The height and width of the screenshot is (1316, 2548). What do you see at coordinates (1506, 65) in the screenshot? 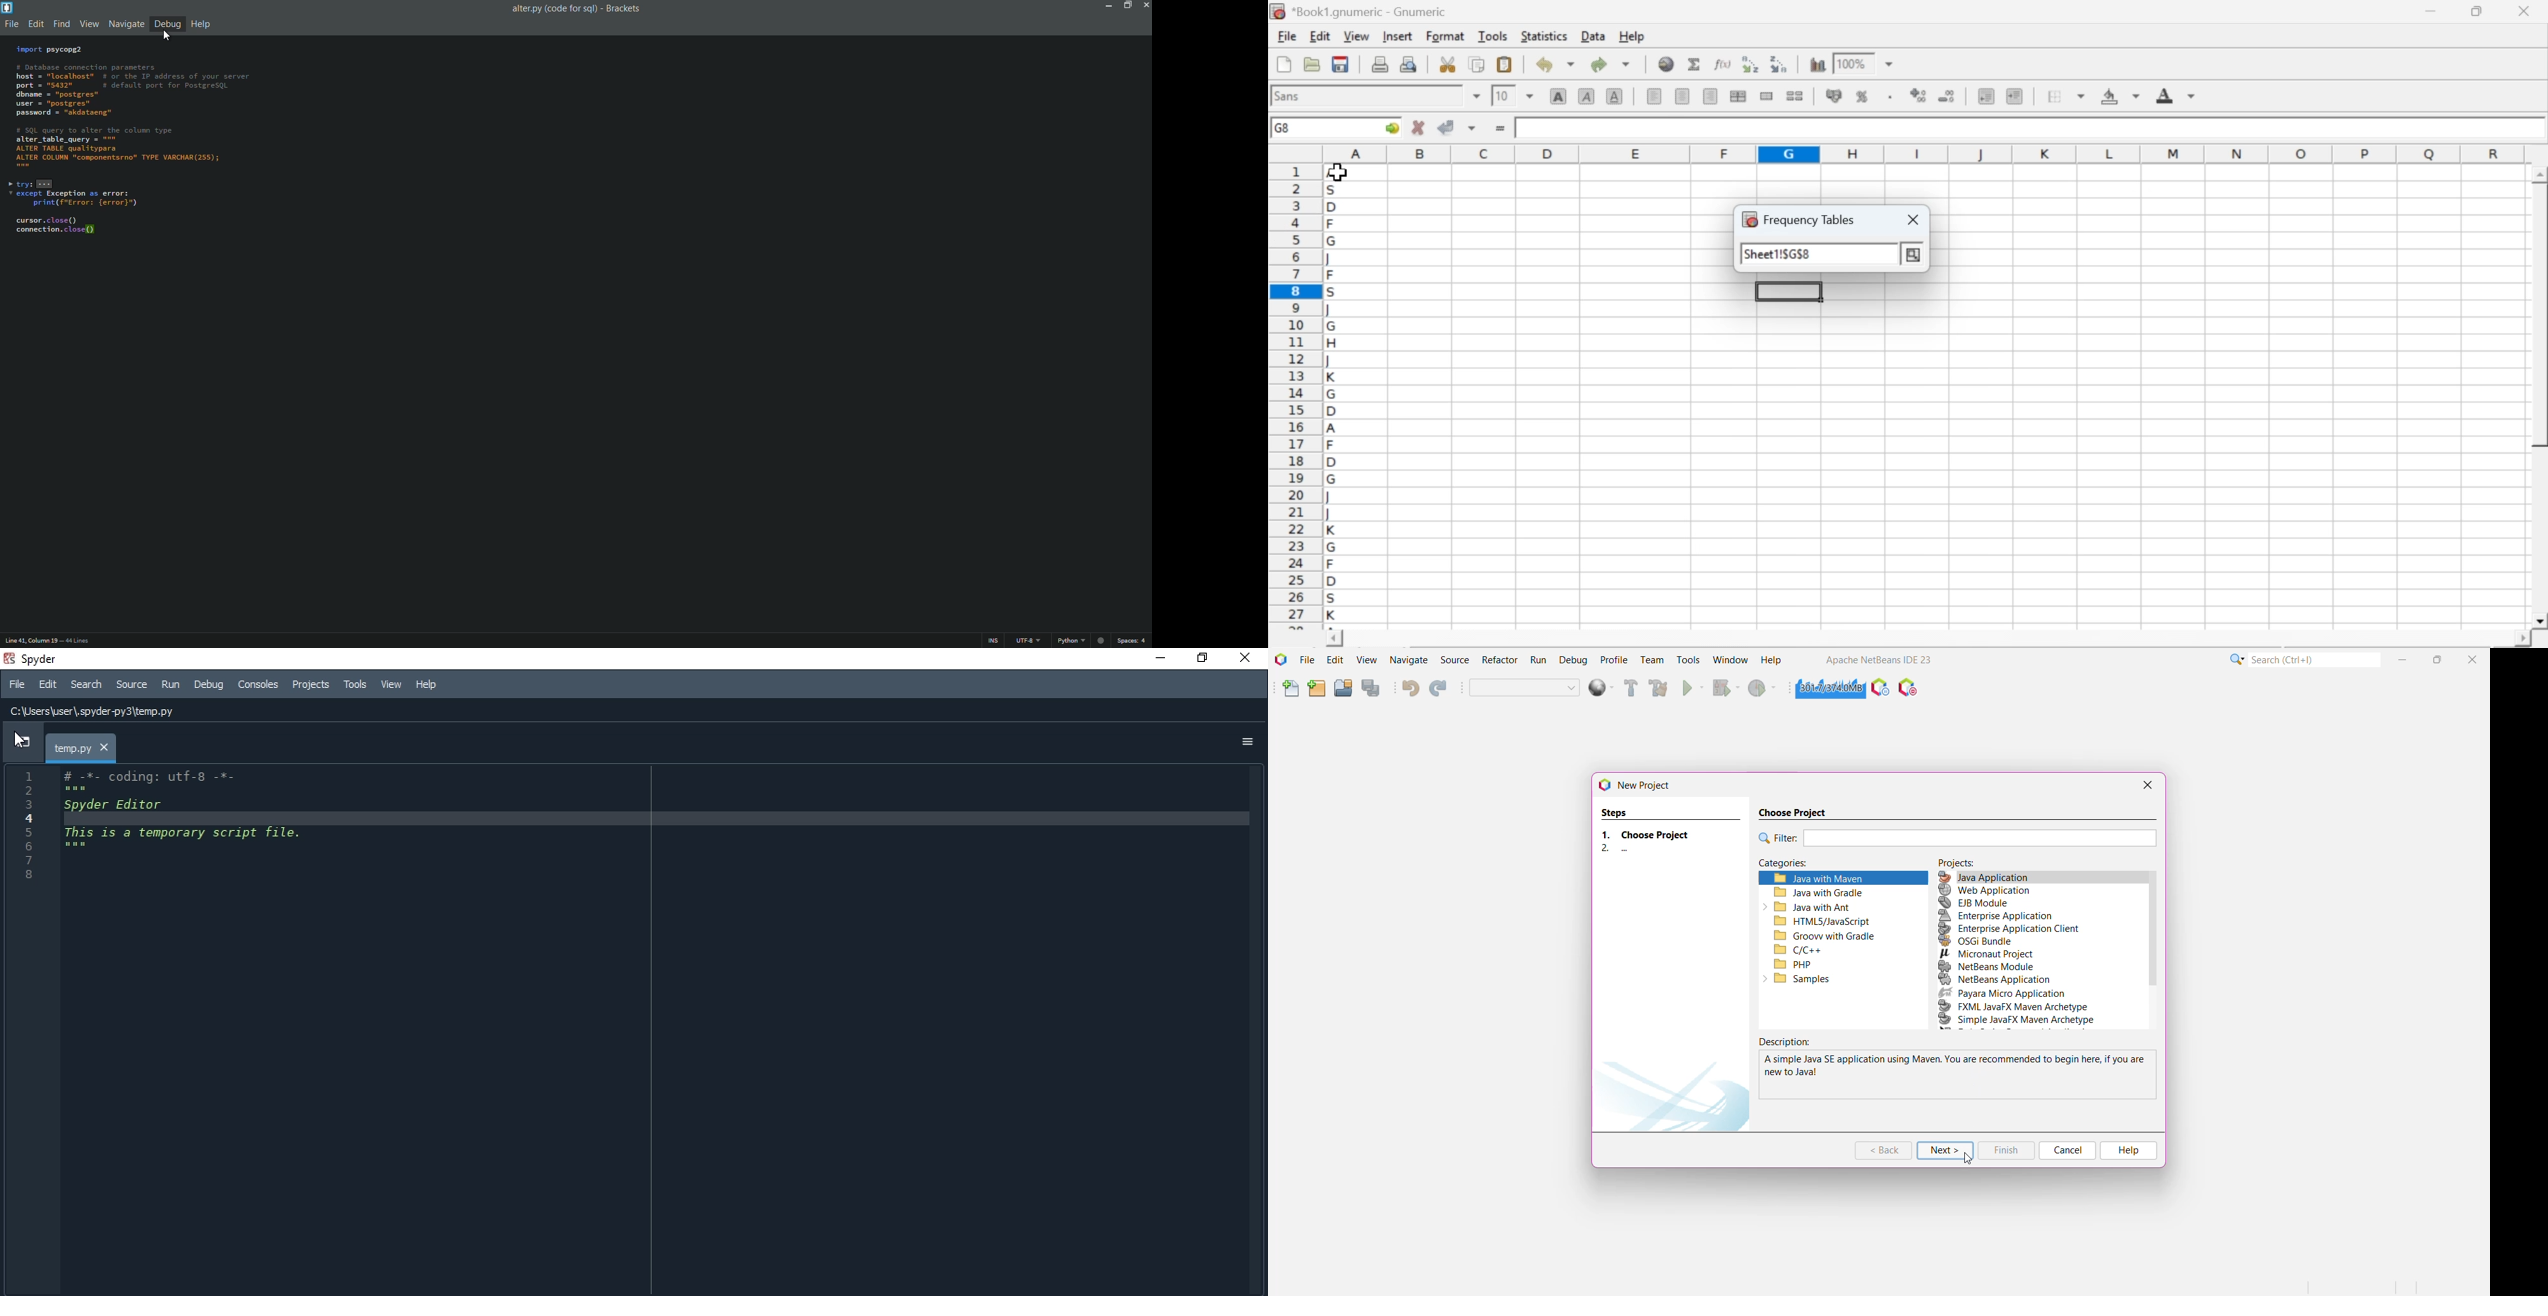
I see `paste` at bounding box center [1506, 65].